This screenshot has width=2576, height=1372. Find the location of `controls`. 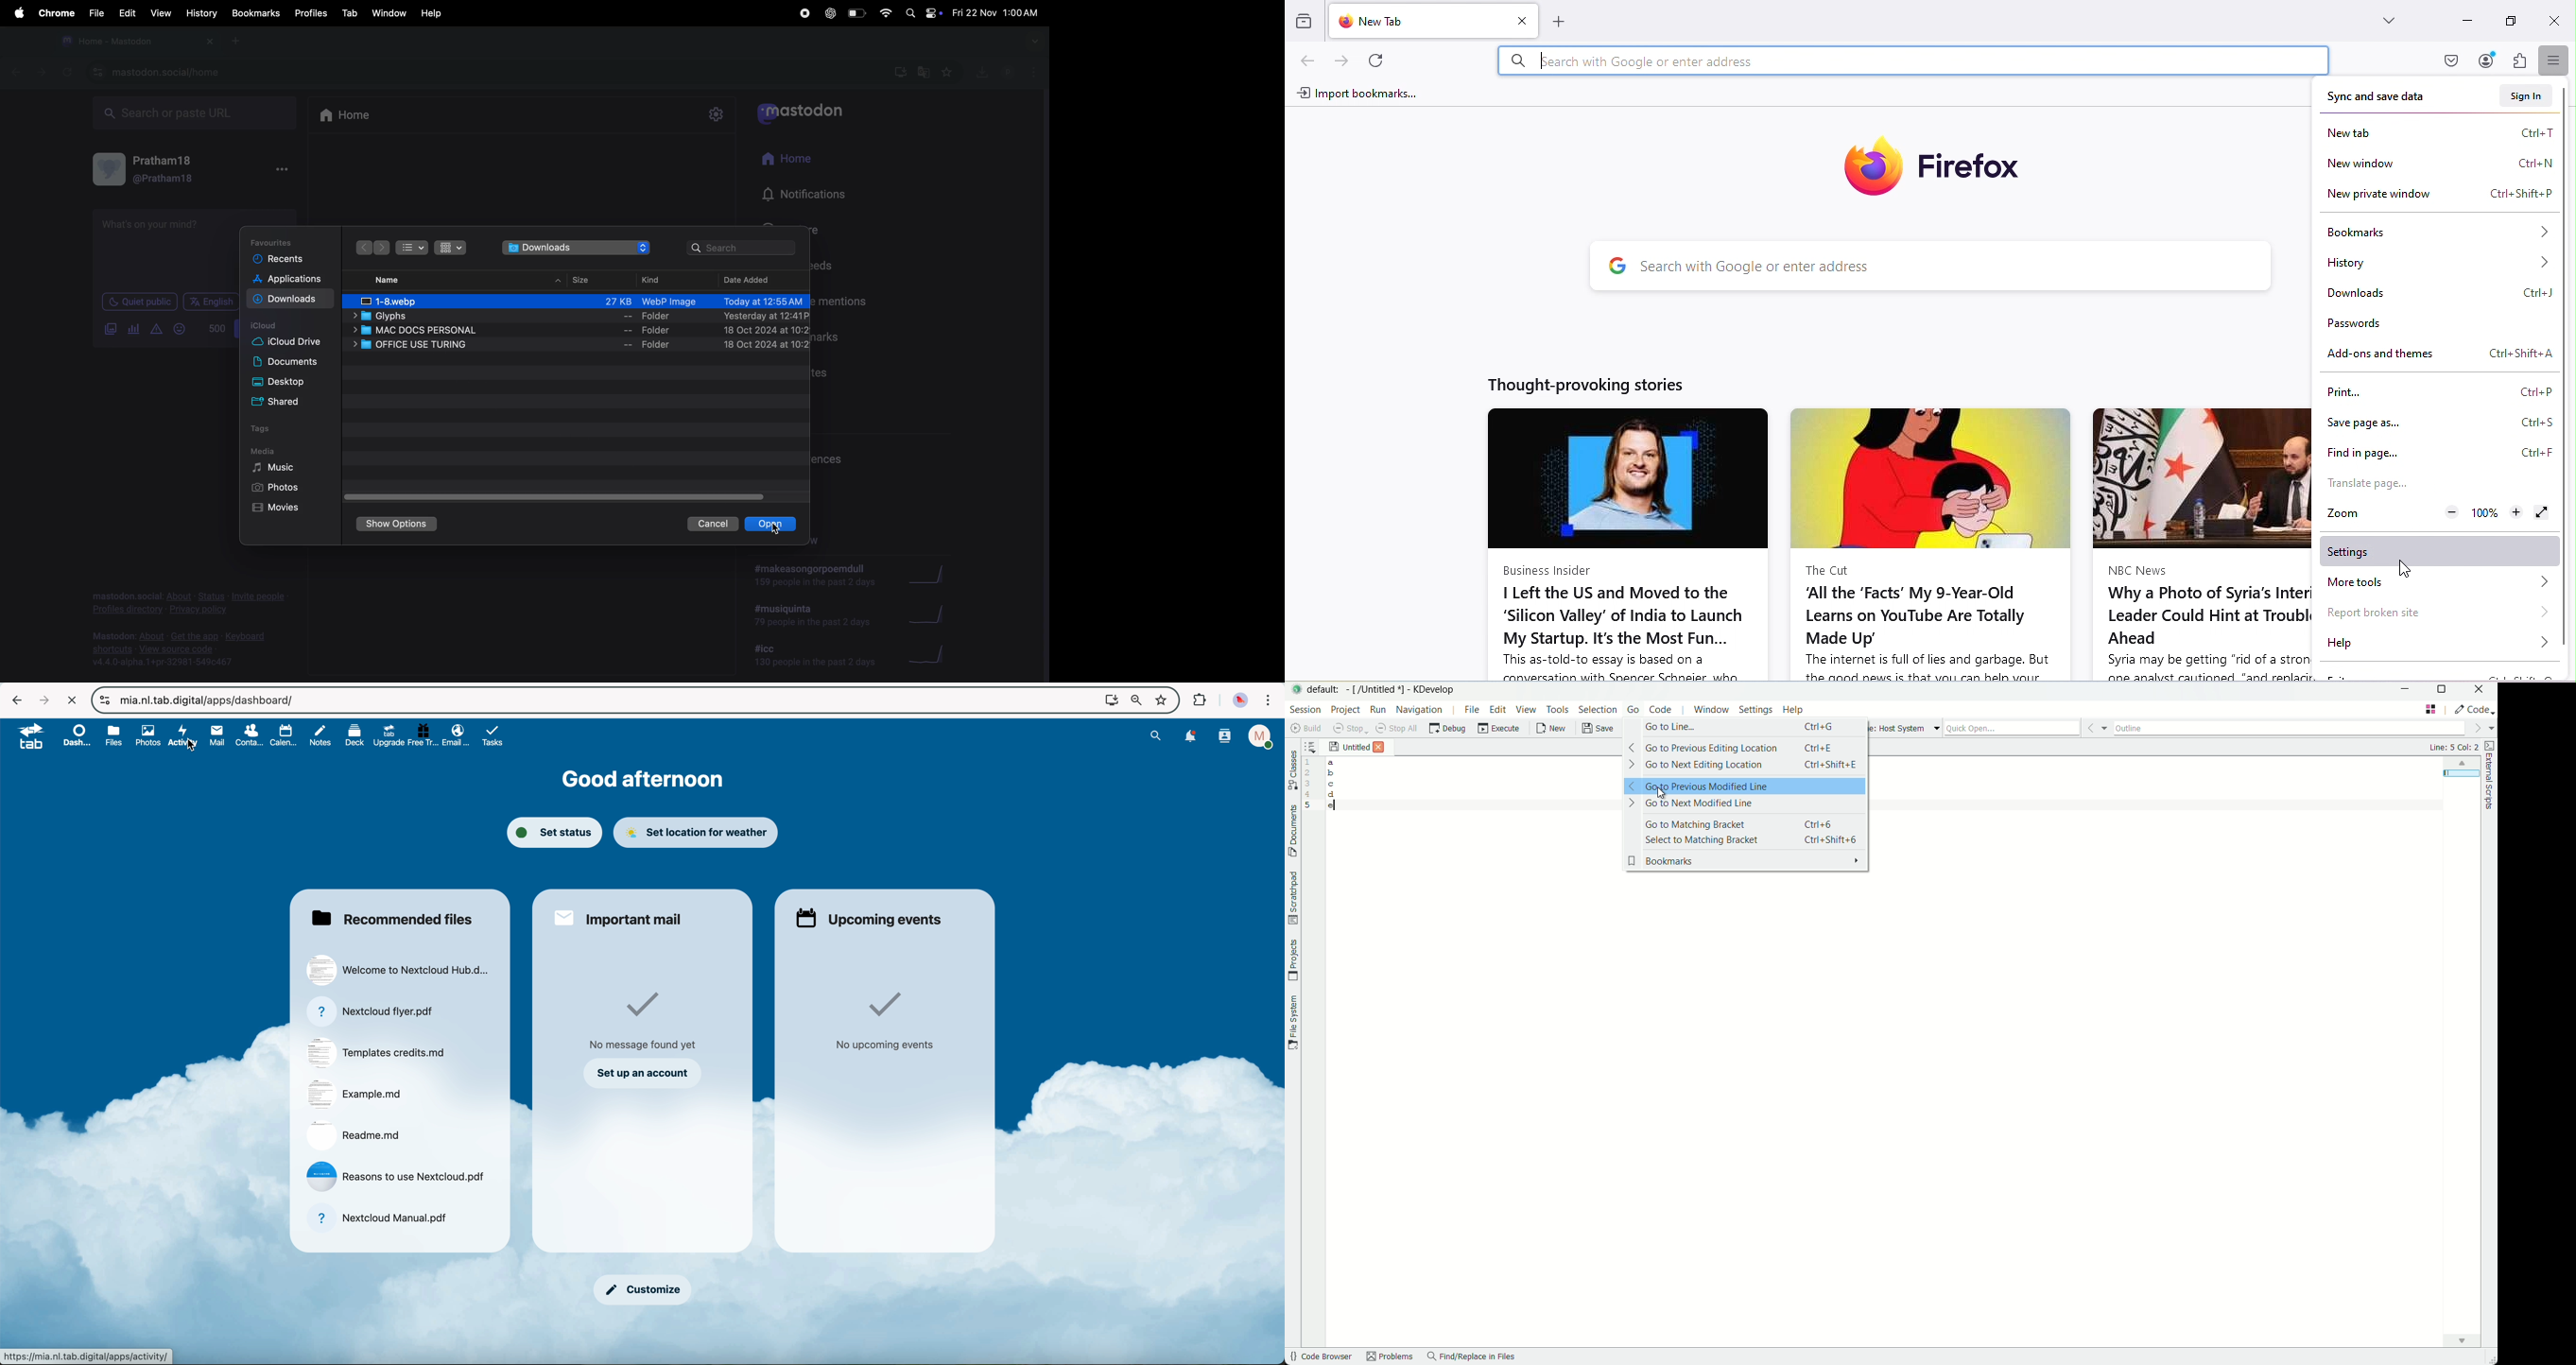

controls is located at coordinates (105, 700).